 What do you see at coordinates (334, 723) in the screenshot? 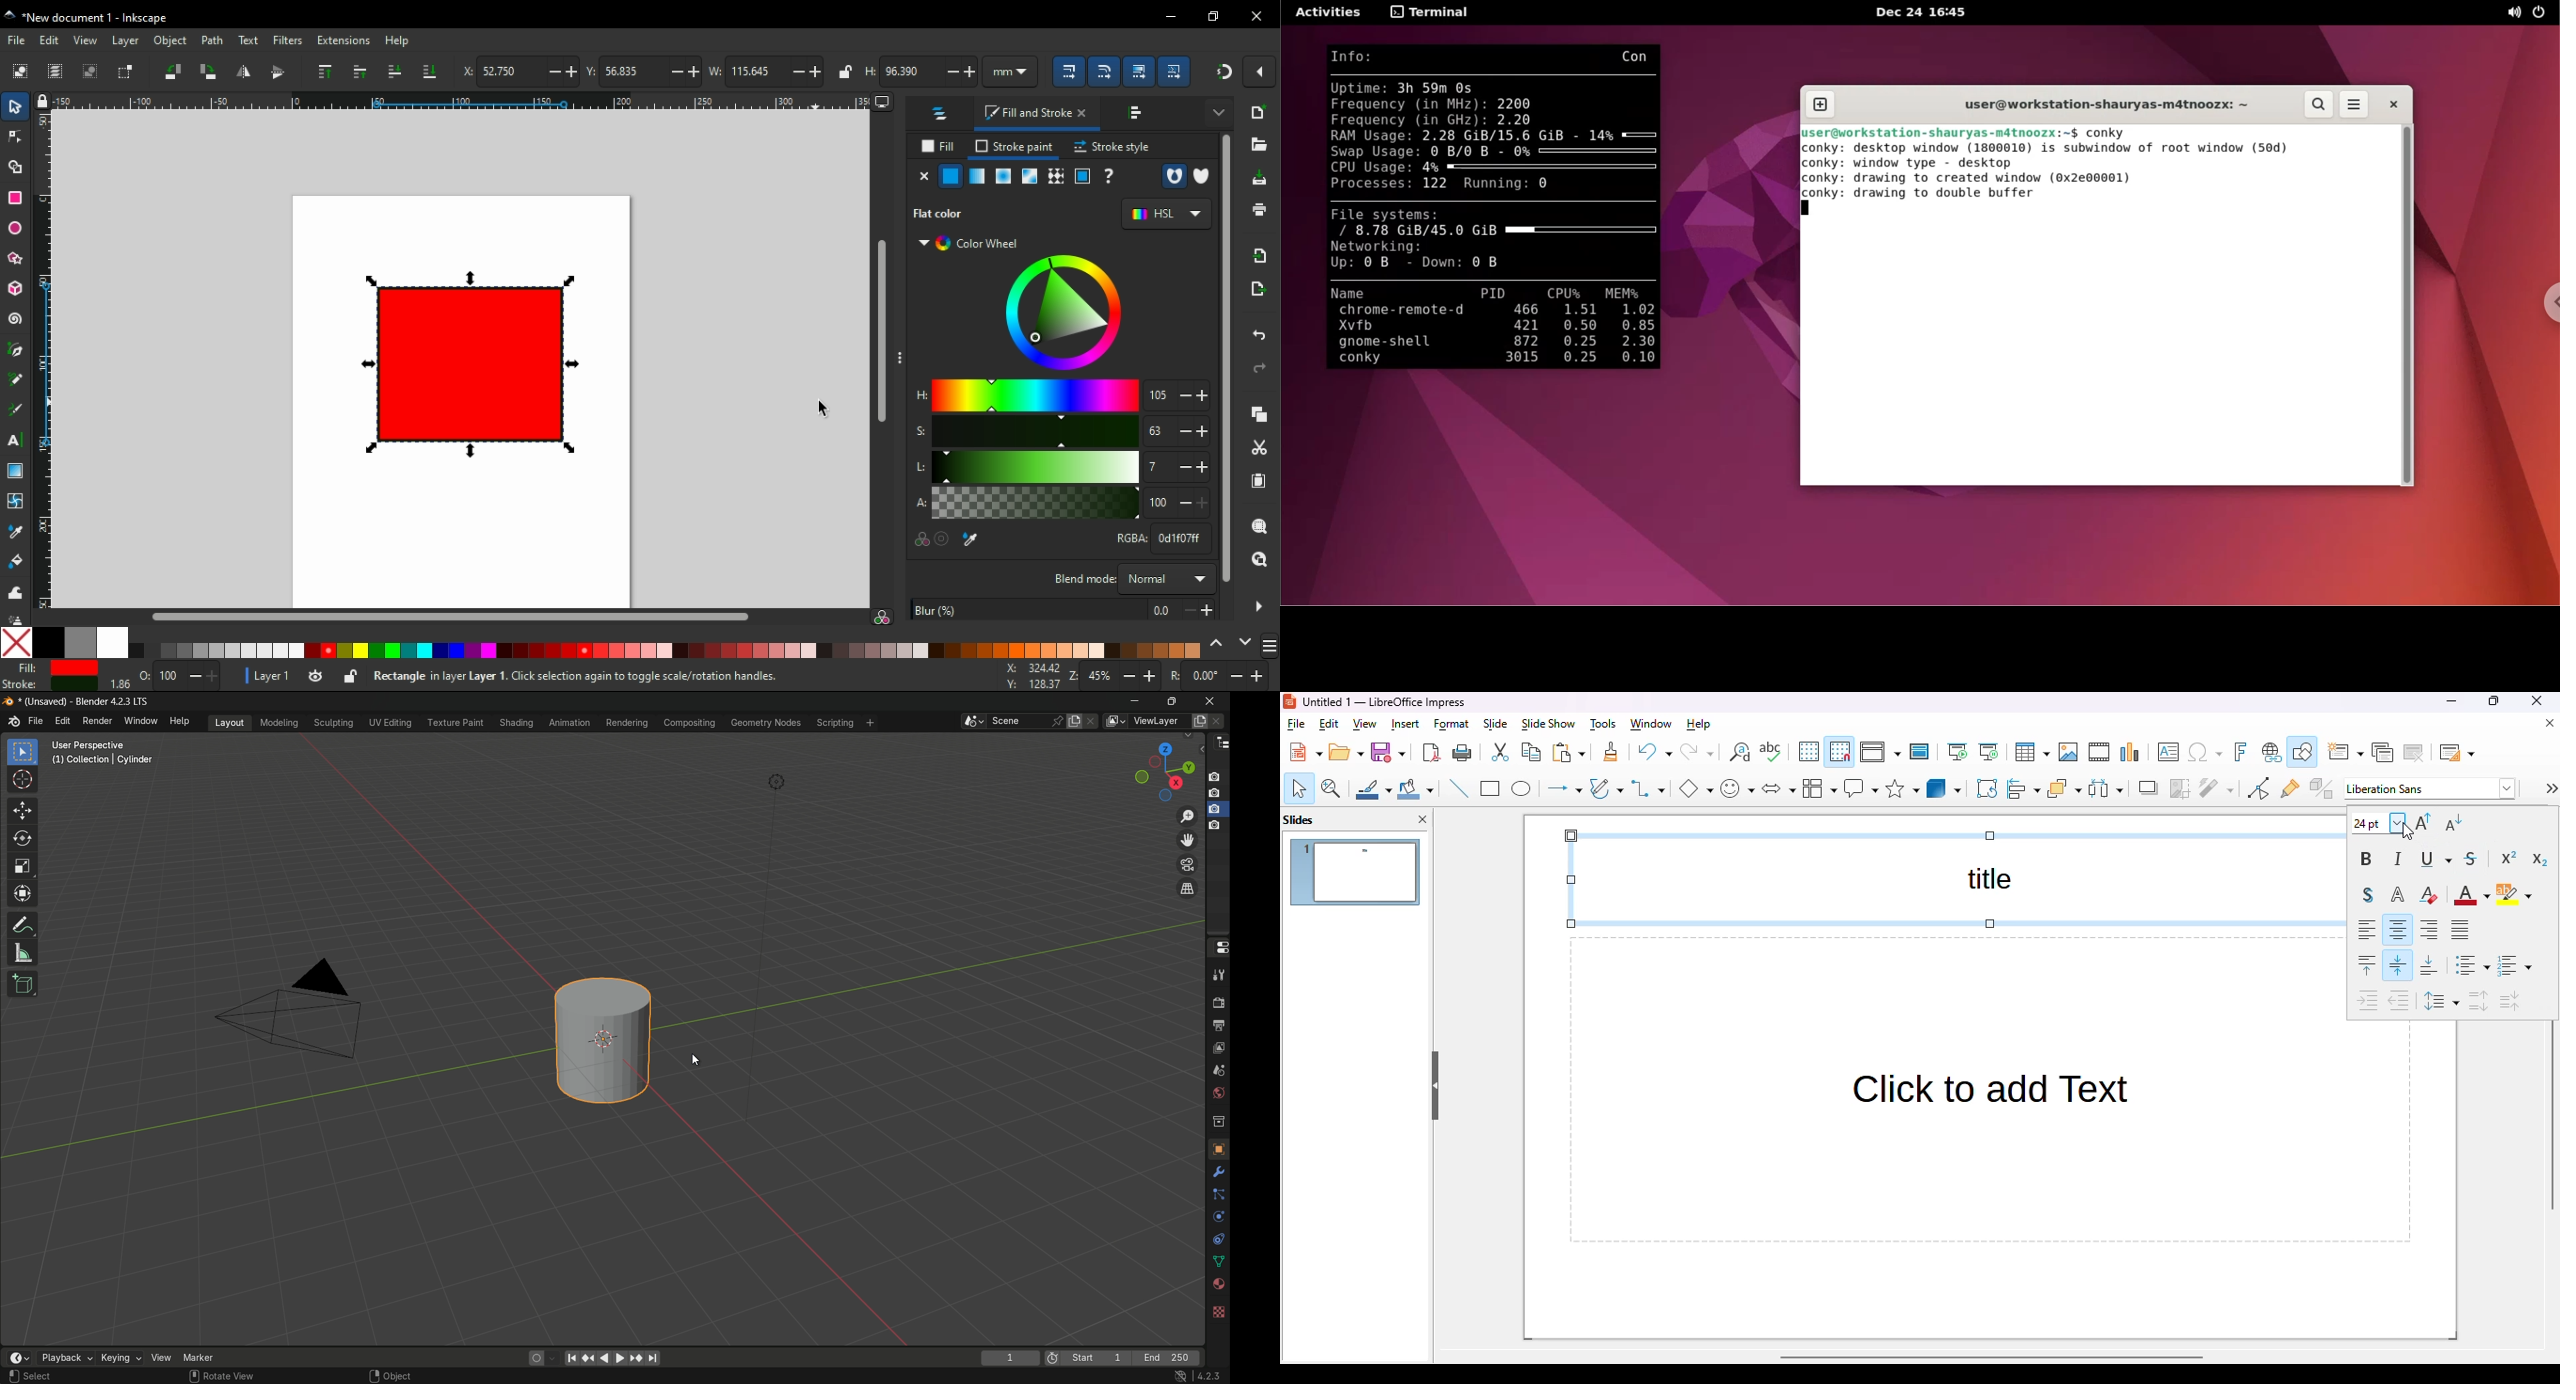
I see `sculpting` at bounding box center [334, 723].